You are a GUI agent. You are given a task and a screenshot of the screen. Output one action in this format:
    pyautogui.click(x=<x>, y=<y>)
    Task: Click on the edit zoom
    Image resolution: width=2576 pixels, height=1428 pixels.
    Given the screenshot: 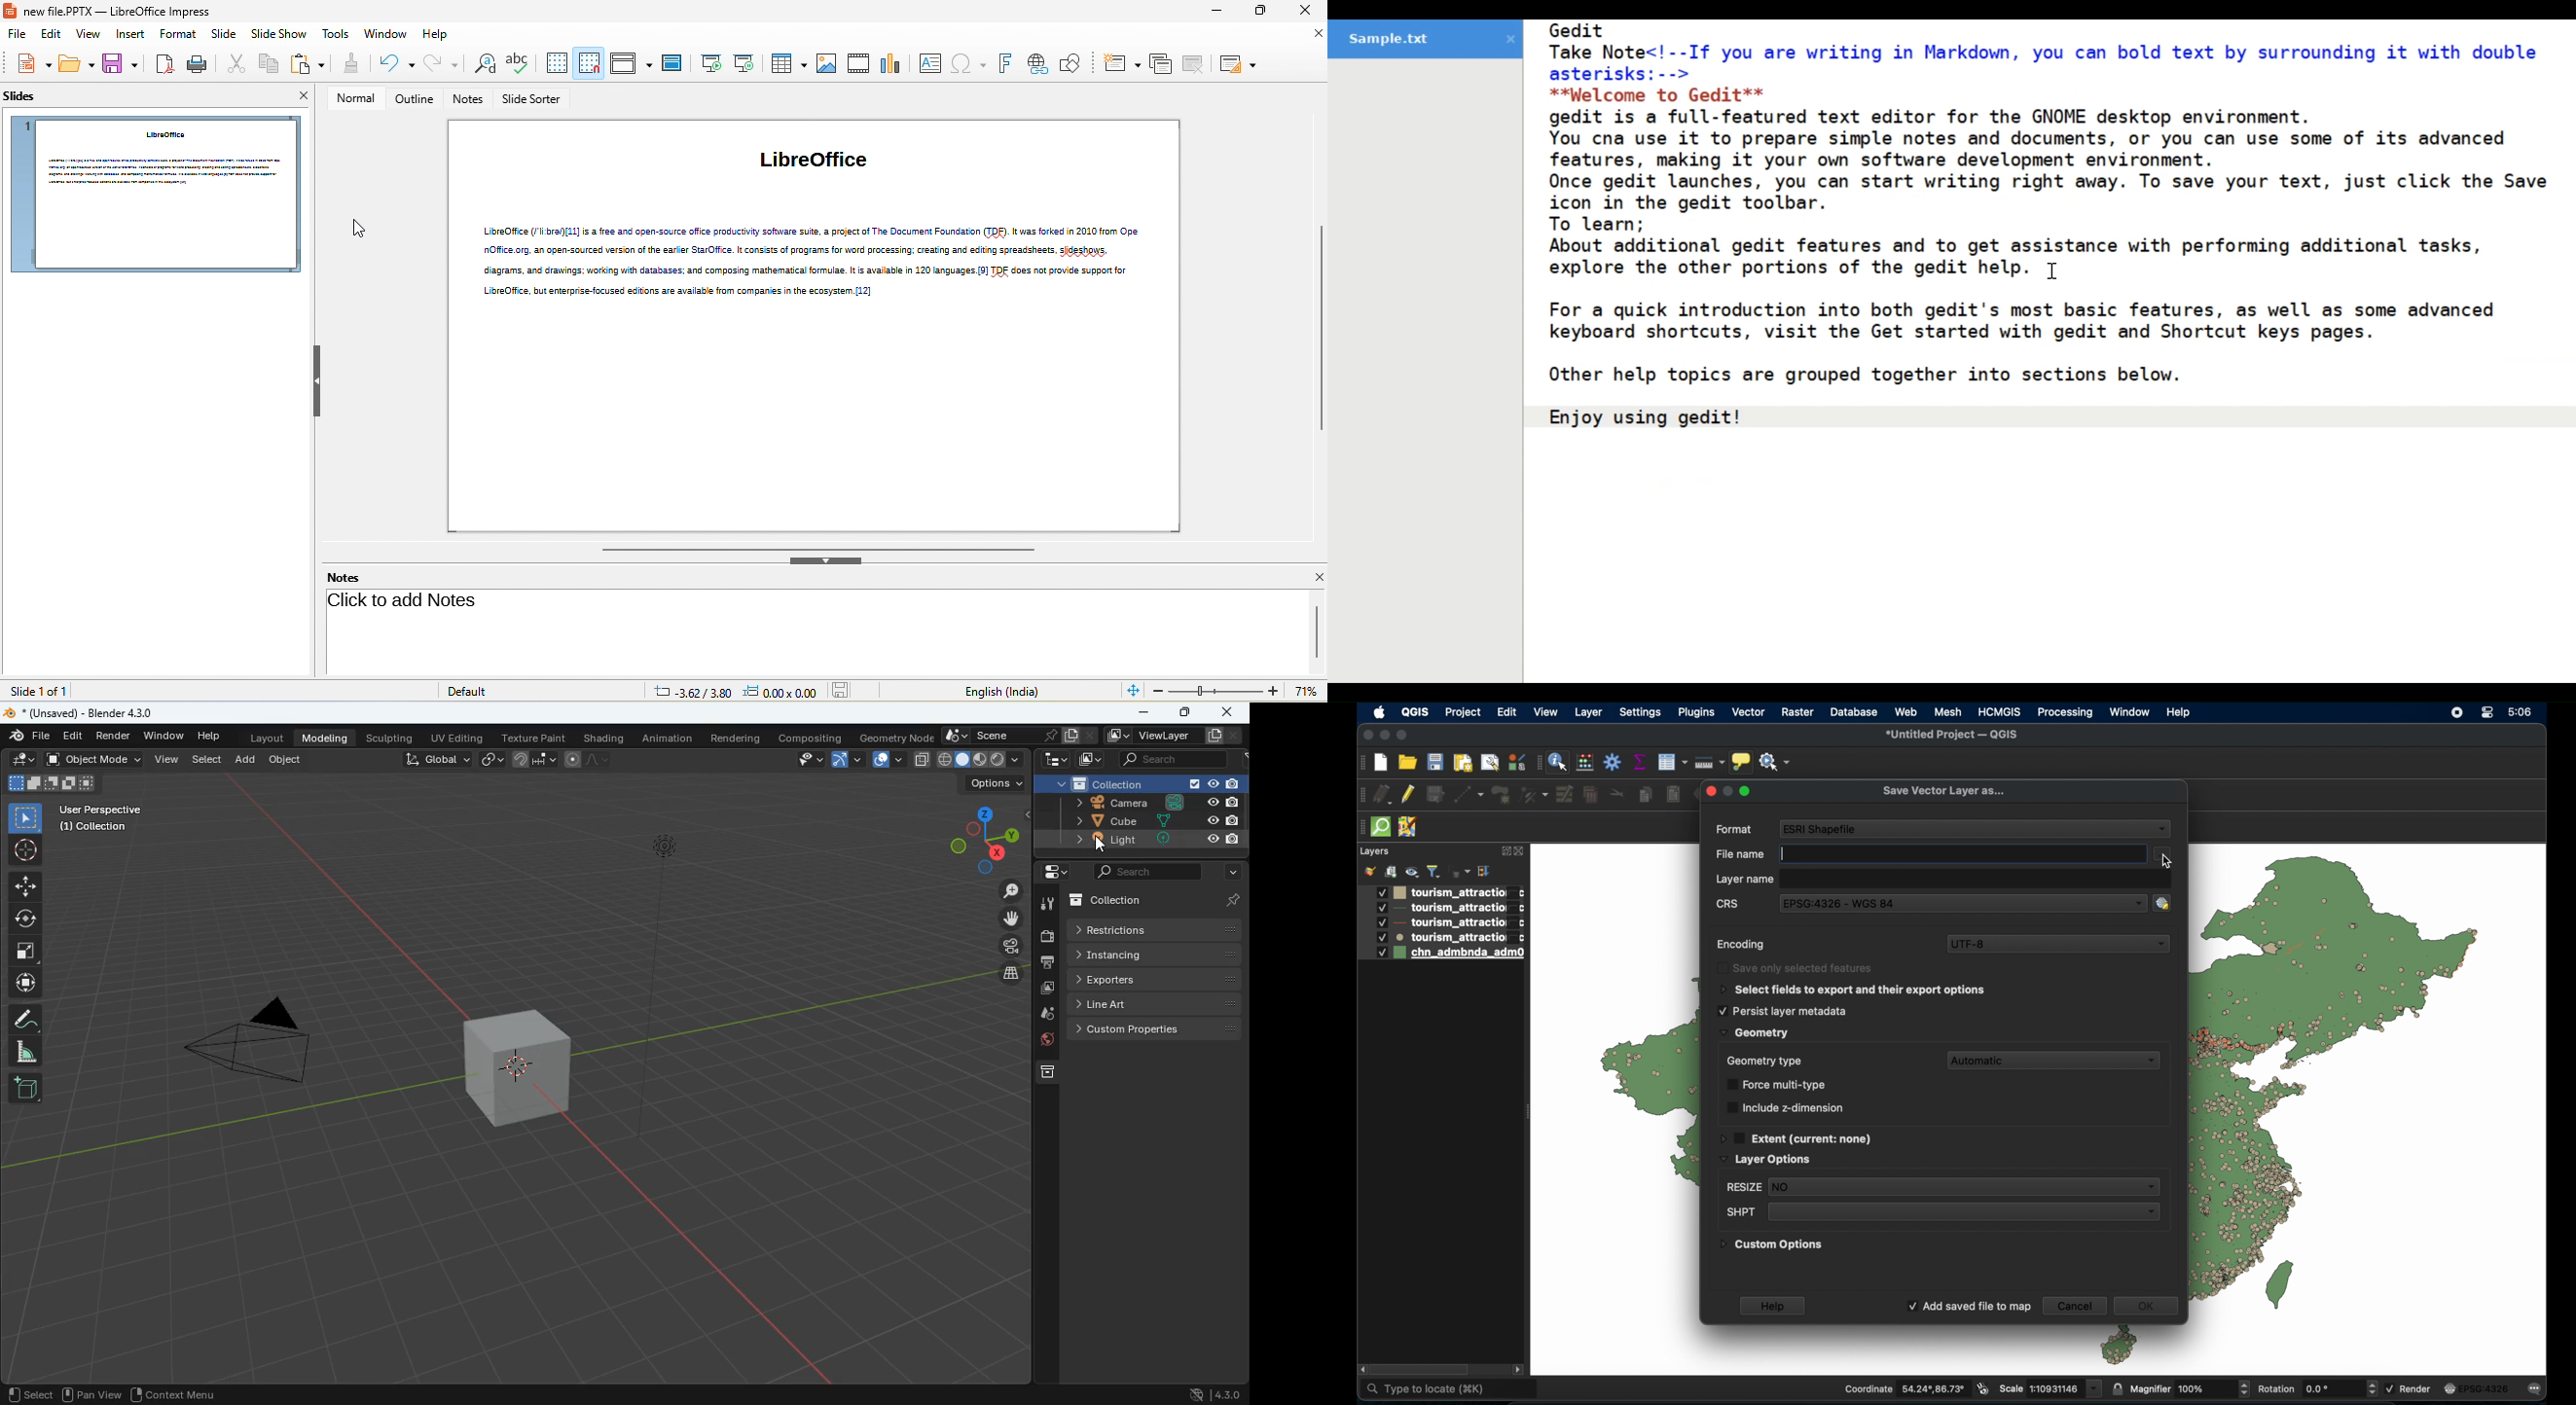 What is the action you would take?
    pyautogui.click(x=1215, y=692)
    